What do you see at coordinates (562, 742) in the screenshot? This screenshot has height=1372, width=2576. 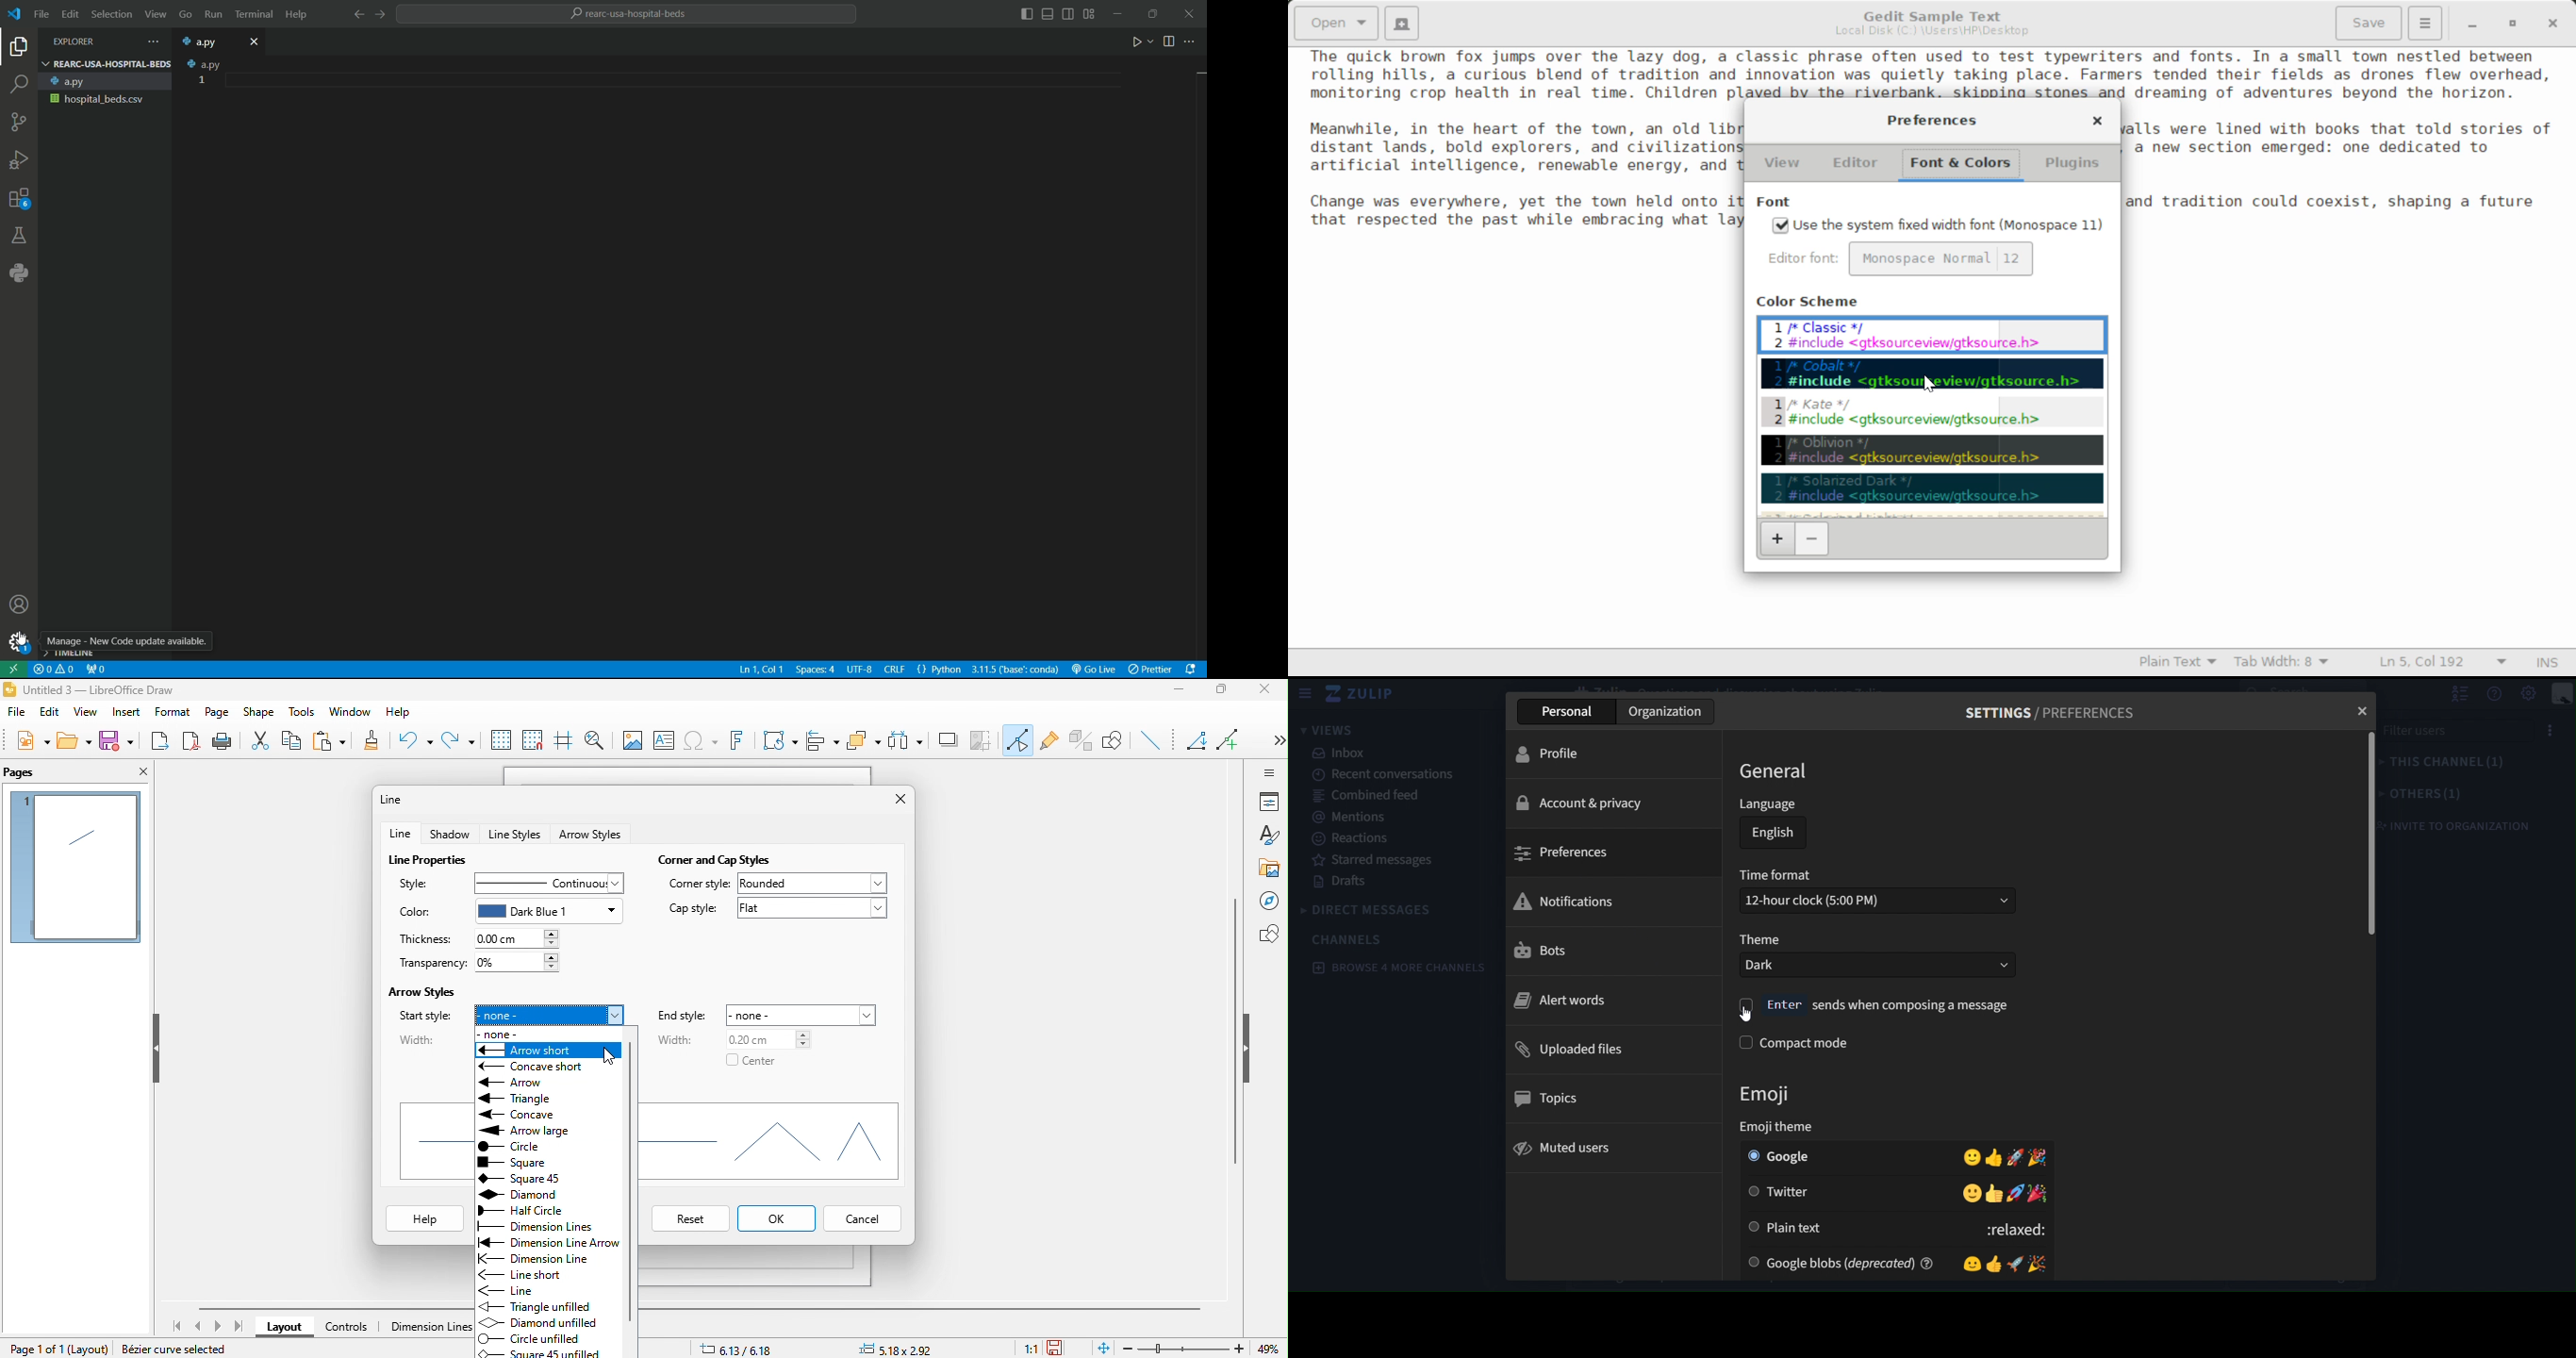 I see `helpline while moving` at bounding box center [562, 742].